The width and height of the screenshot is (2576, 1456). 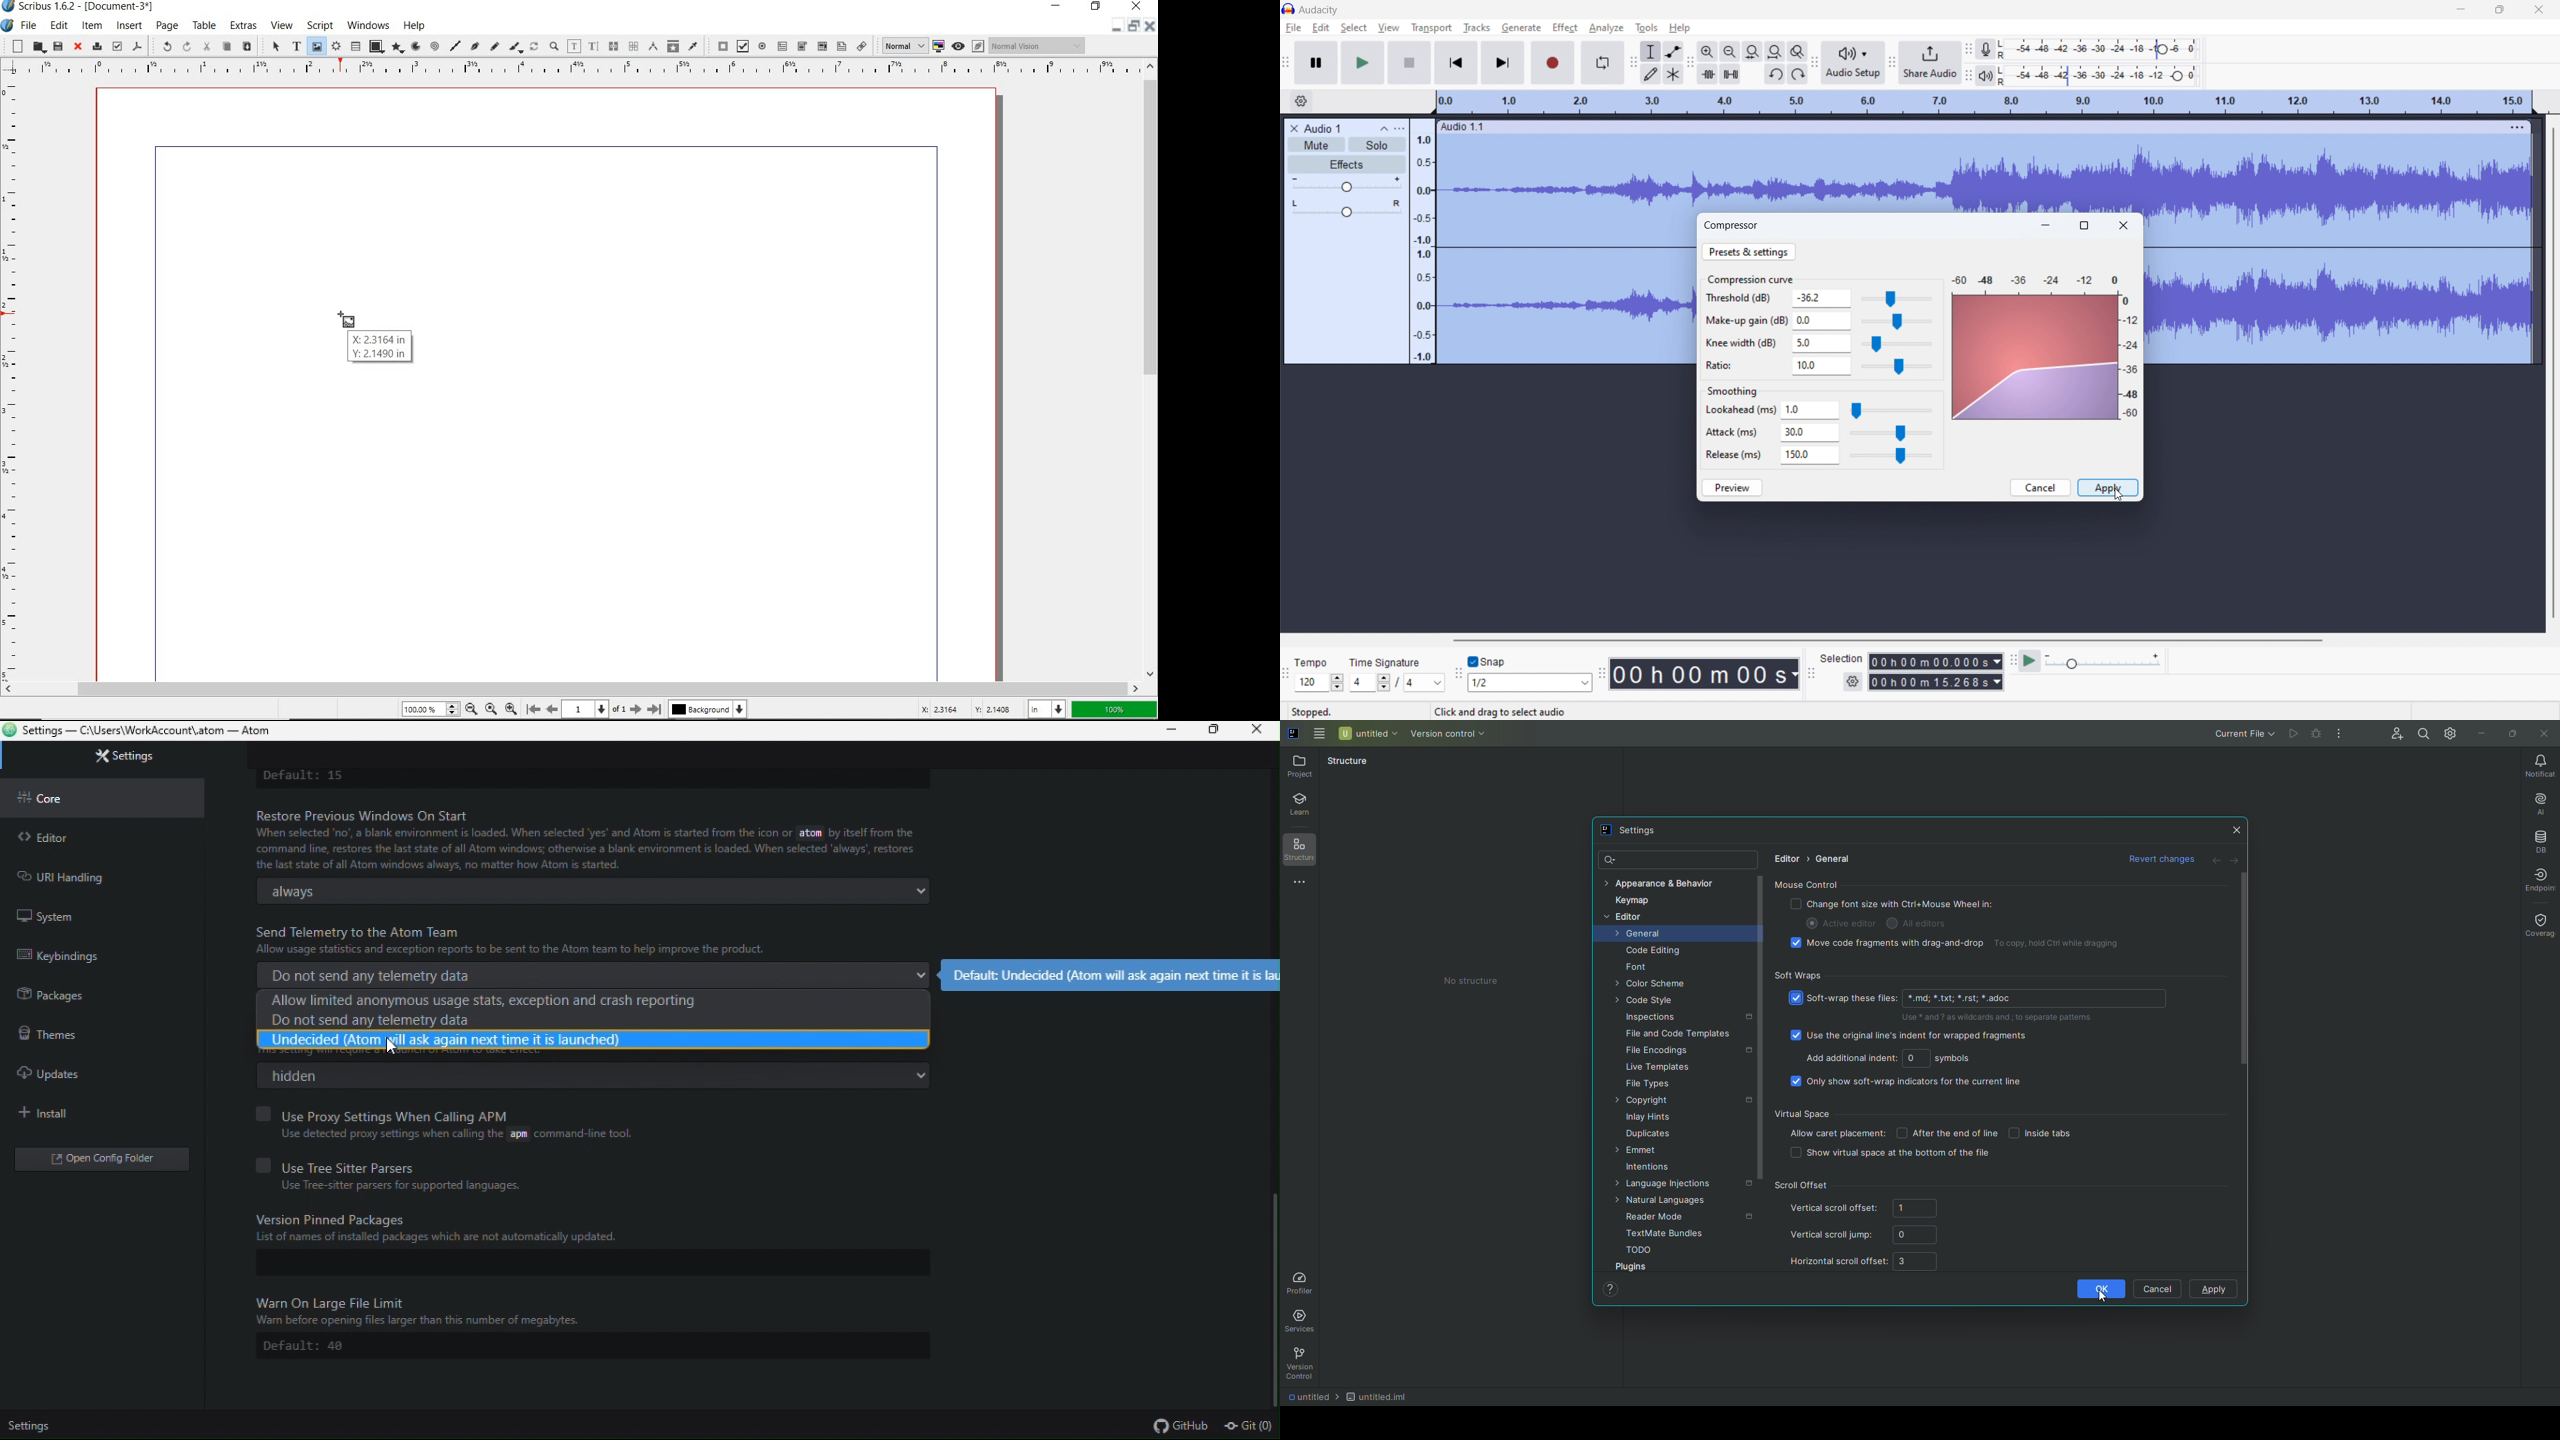 What do you see at coordinates (307, 1347) in the screenshot?
I see `Default: 40` at bounding box center [307, 1347].